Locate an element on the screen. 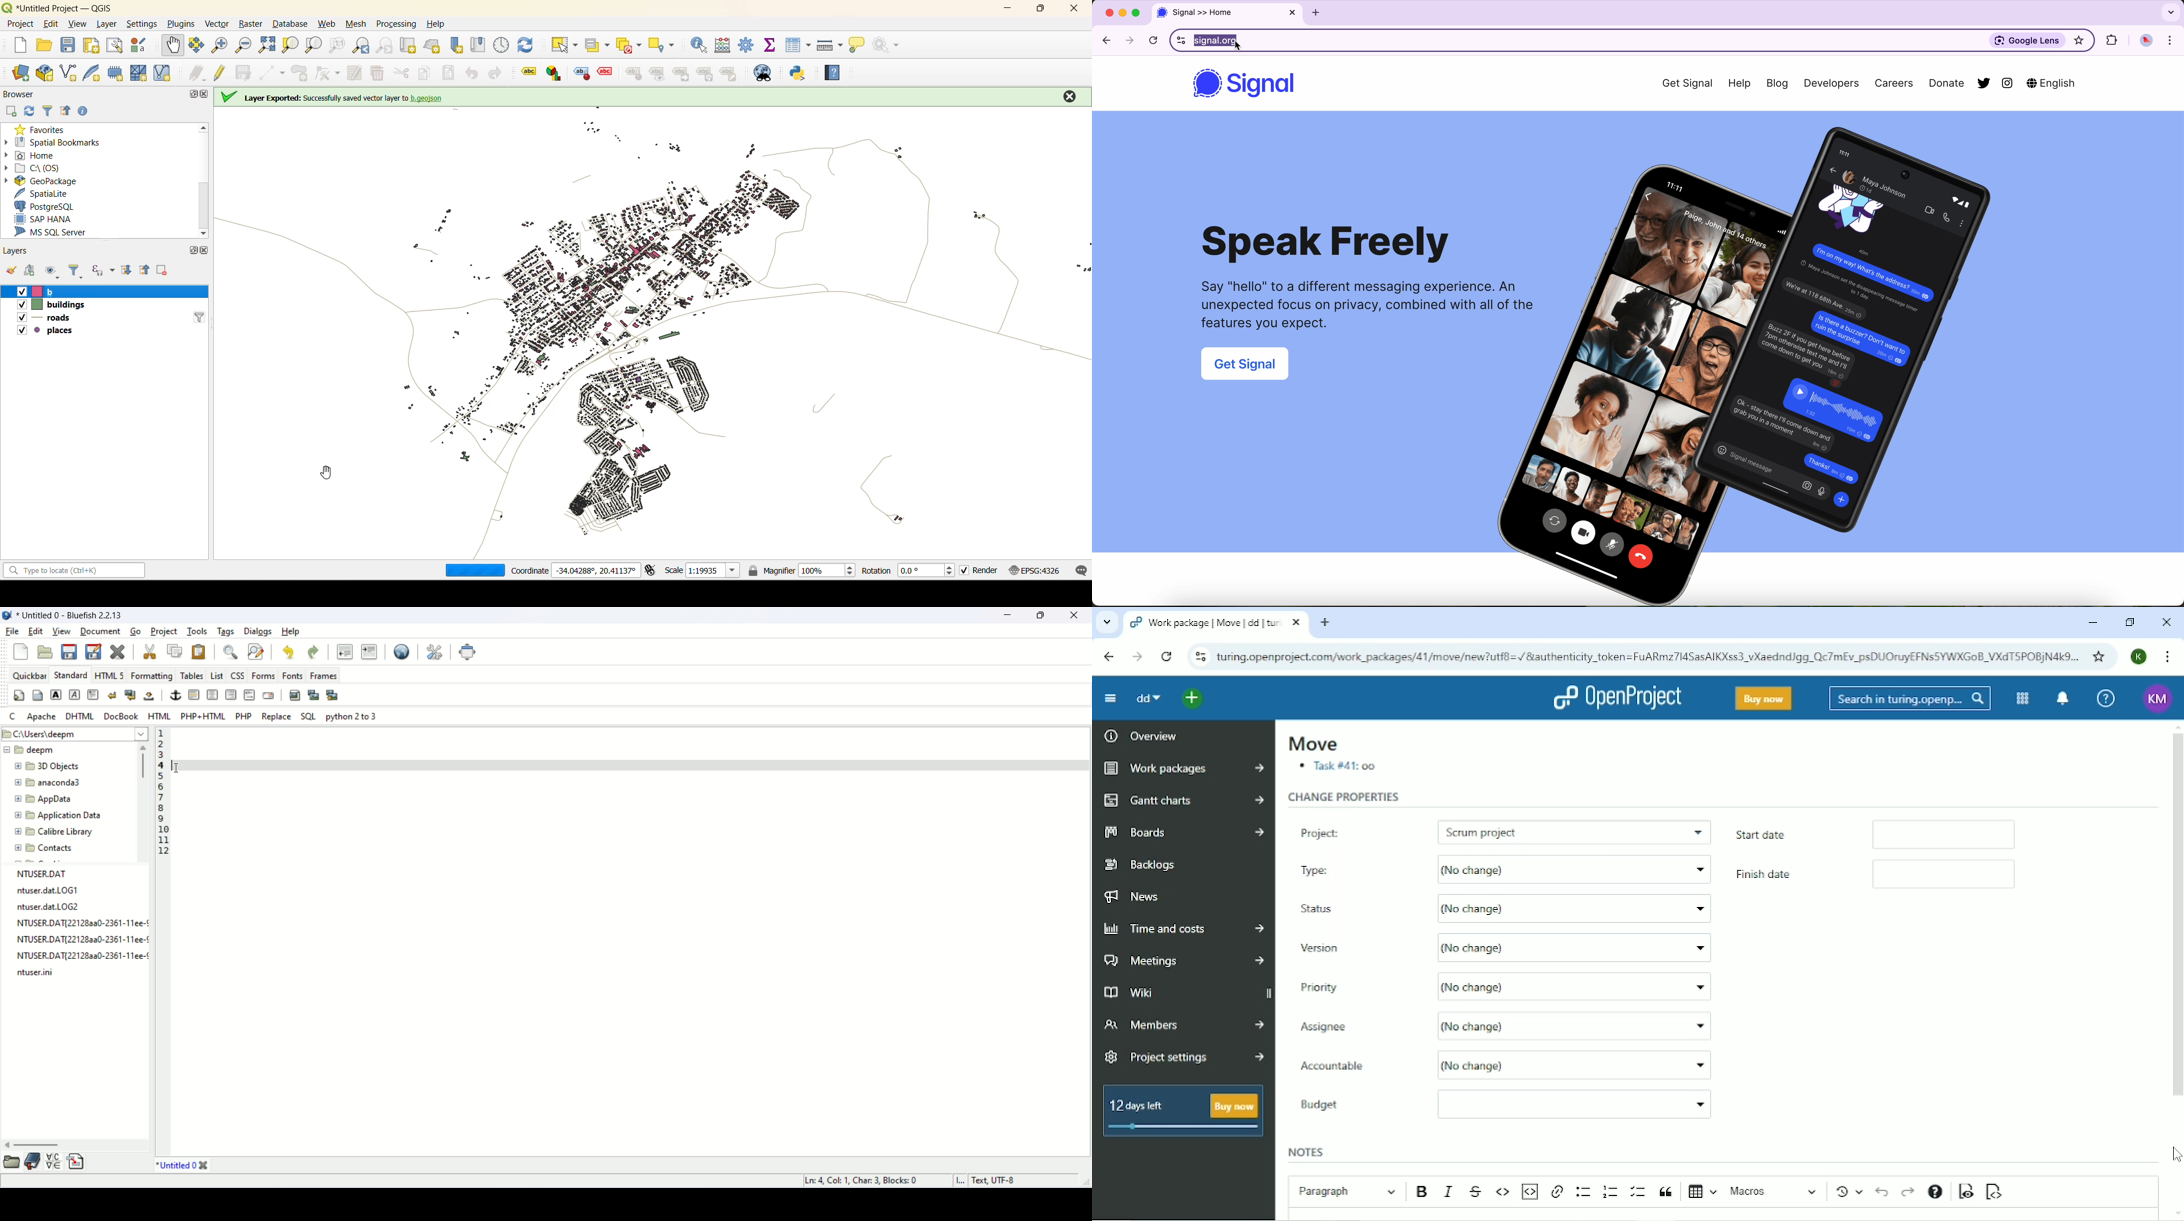 Image resolution: width=2184 pixels, height=1232 pixels. toggle edits is located at coordinates (220, 72).